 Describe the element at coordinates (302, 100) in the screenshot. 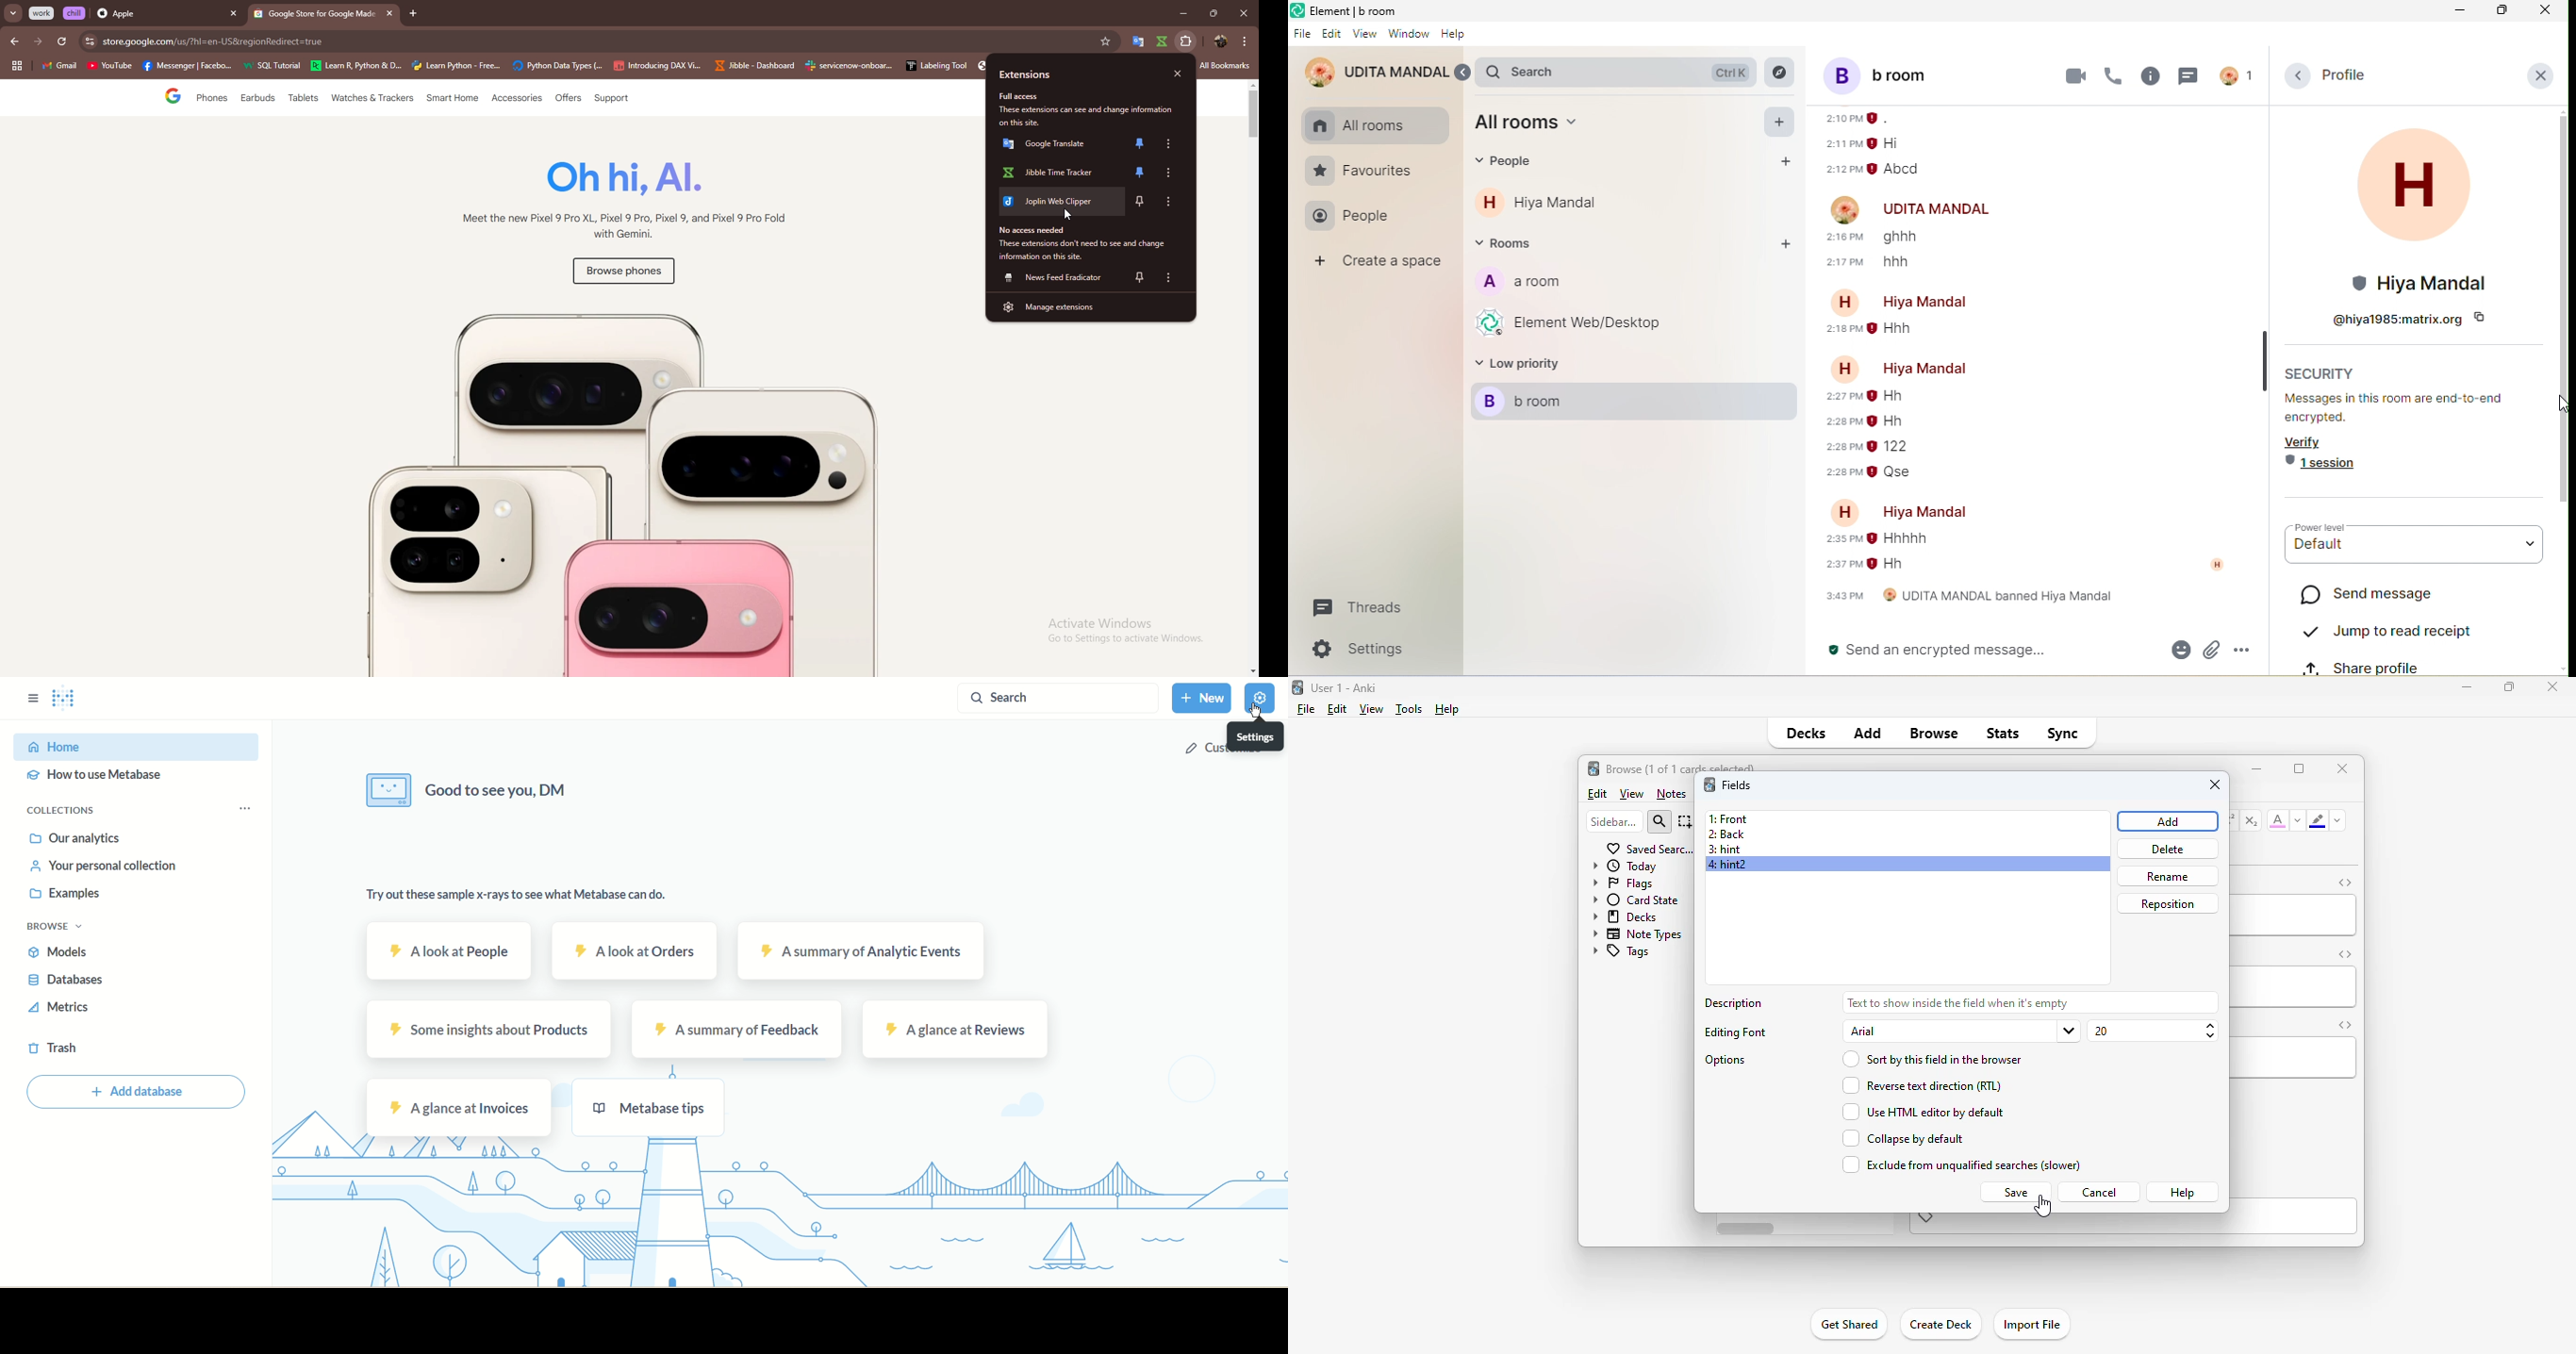

I see `Tablets` at that location.